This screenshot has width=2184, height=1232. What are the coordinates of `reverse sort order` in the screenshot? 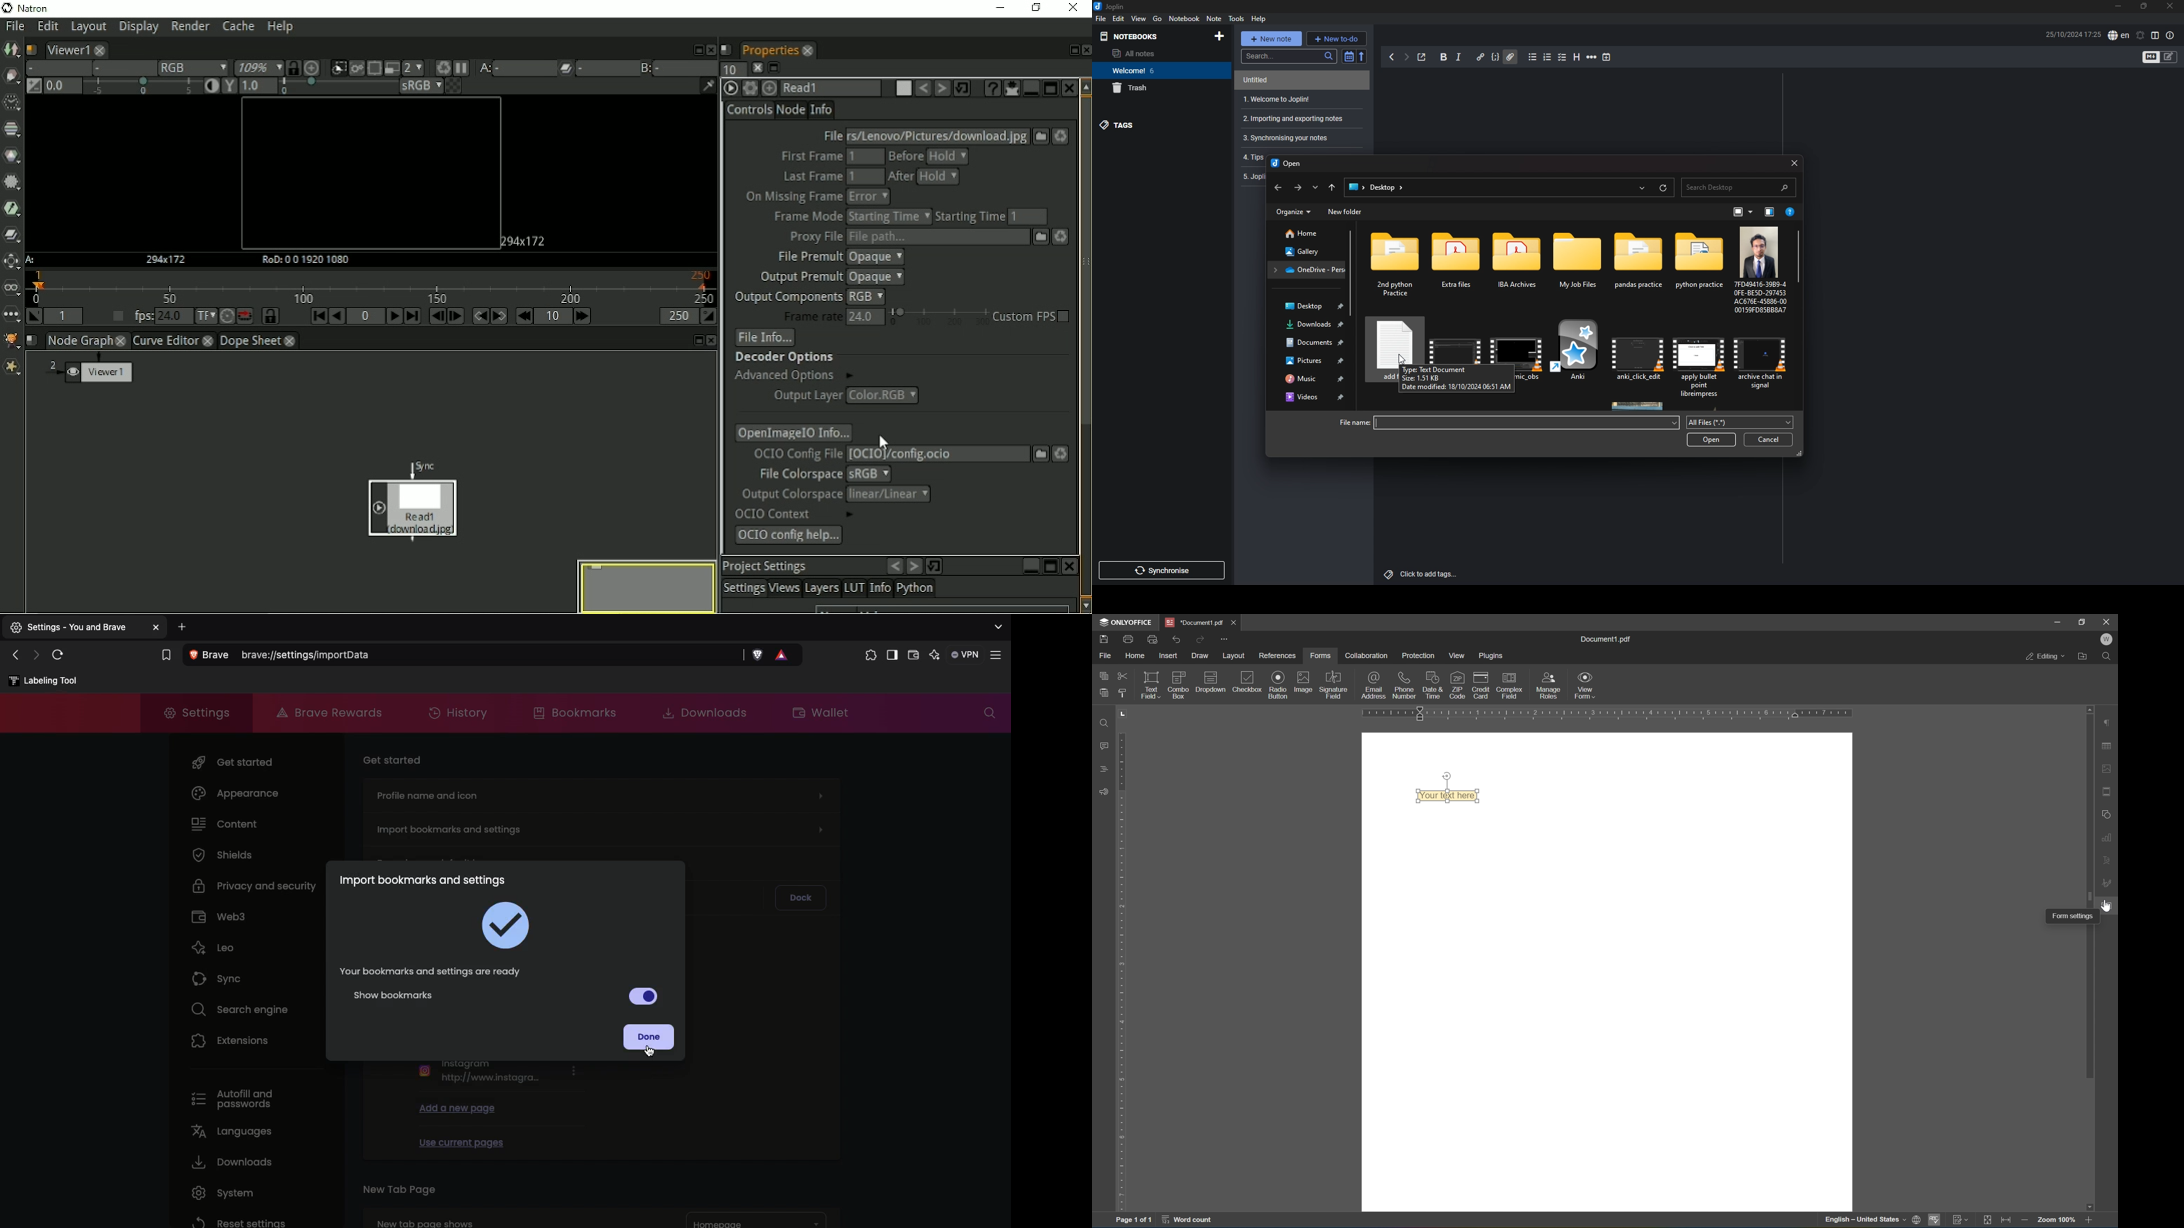 It's located at (1363, 57).